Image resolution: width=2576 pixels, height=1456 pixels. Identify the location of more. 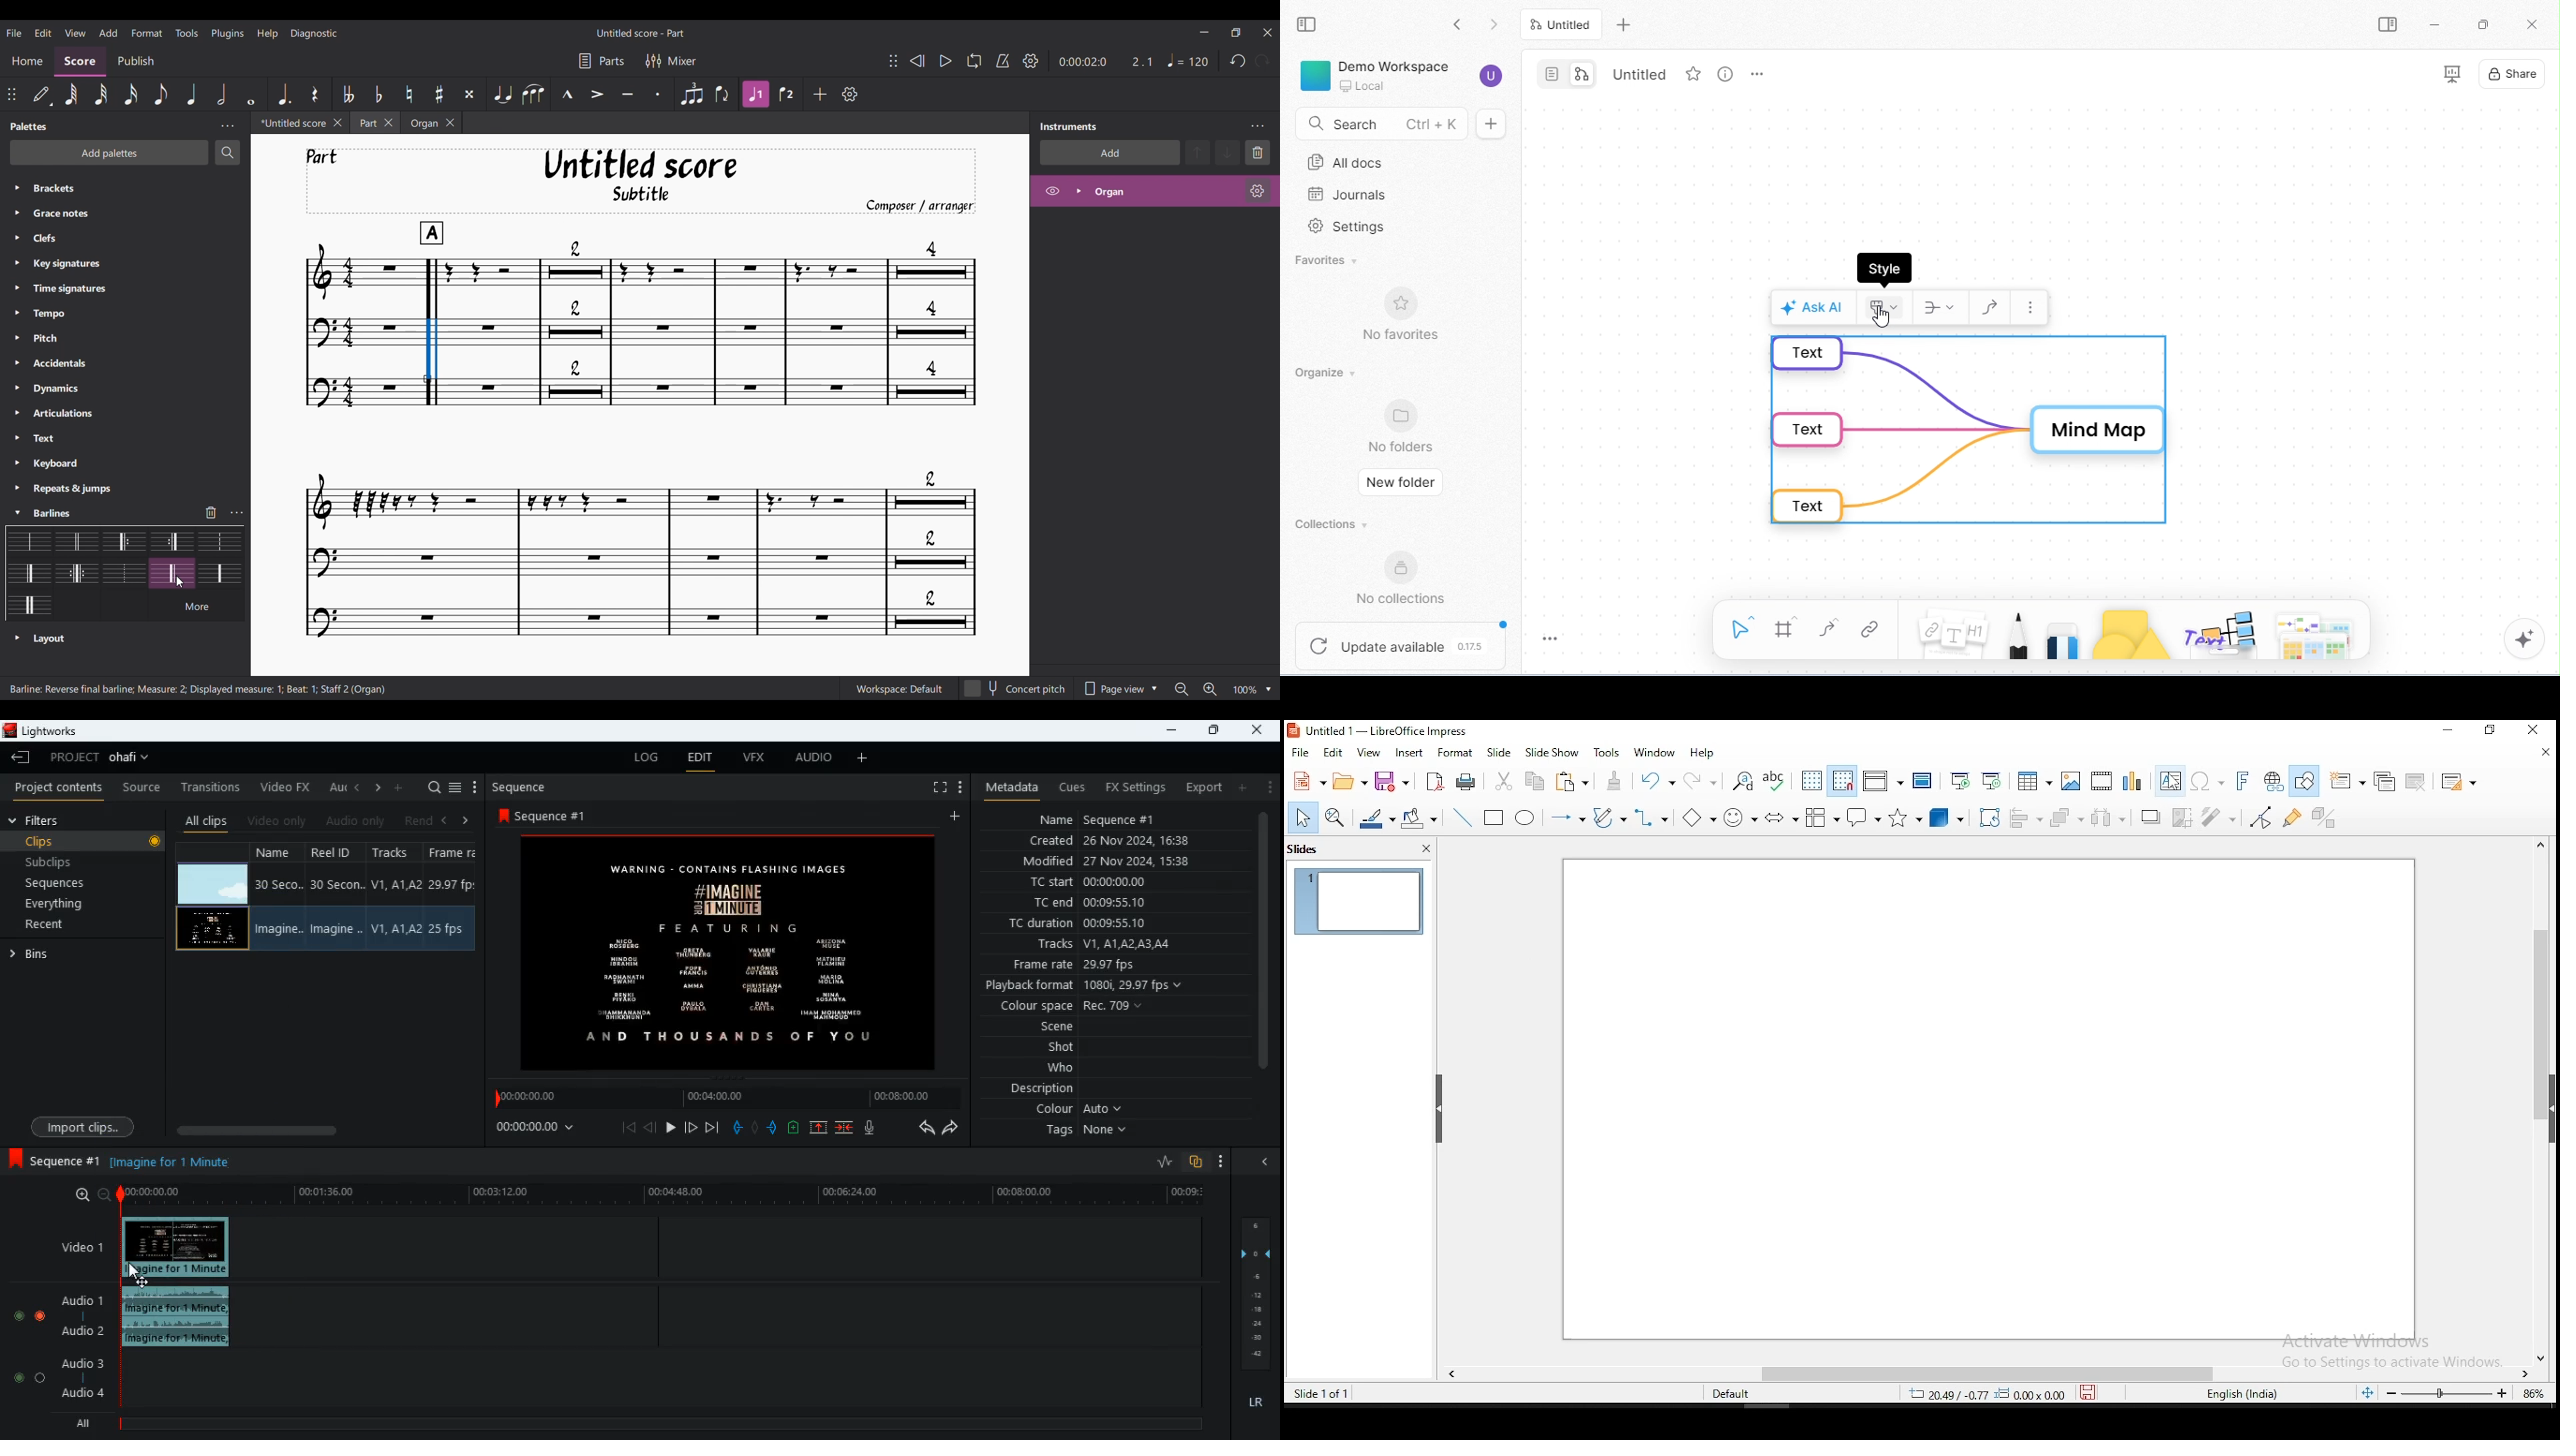
(861, 759).